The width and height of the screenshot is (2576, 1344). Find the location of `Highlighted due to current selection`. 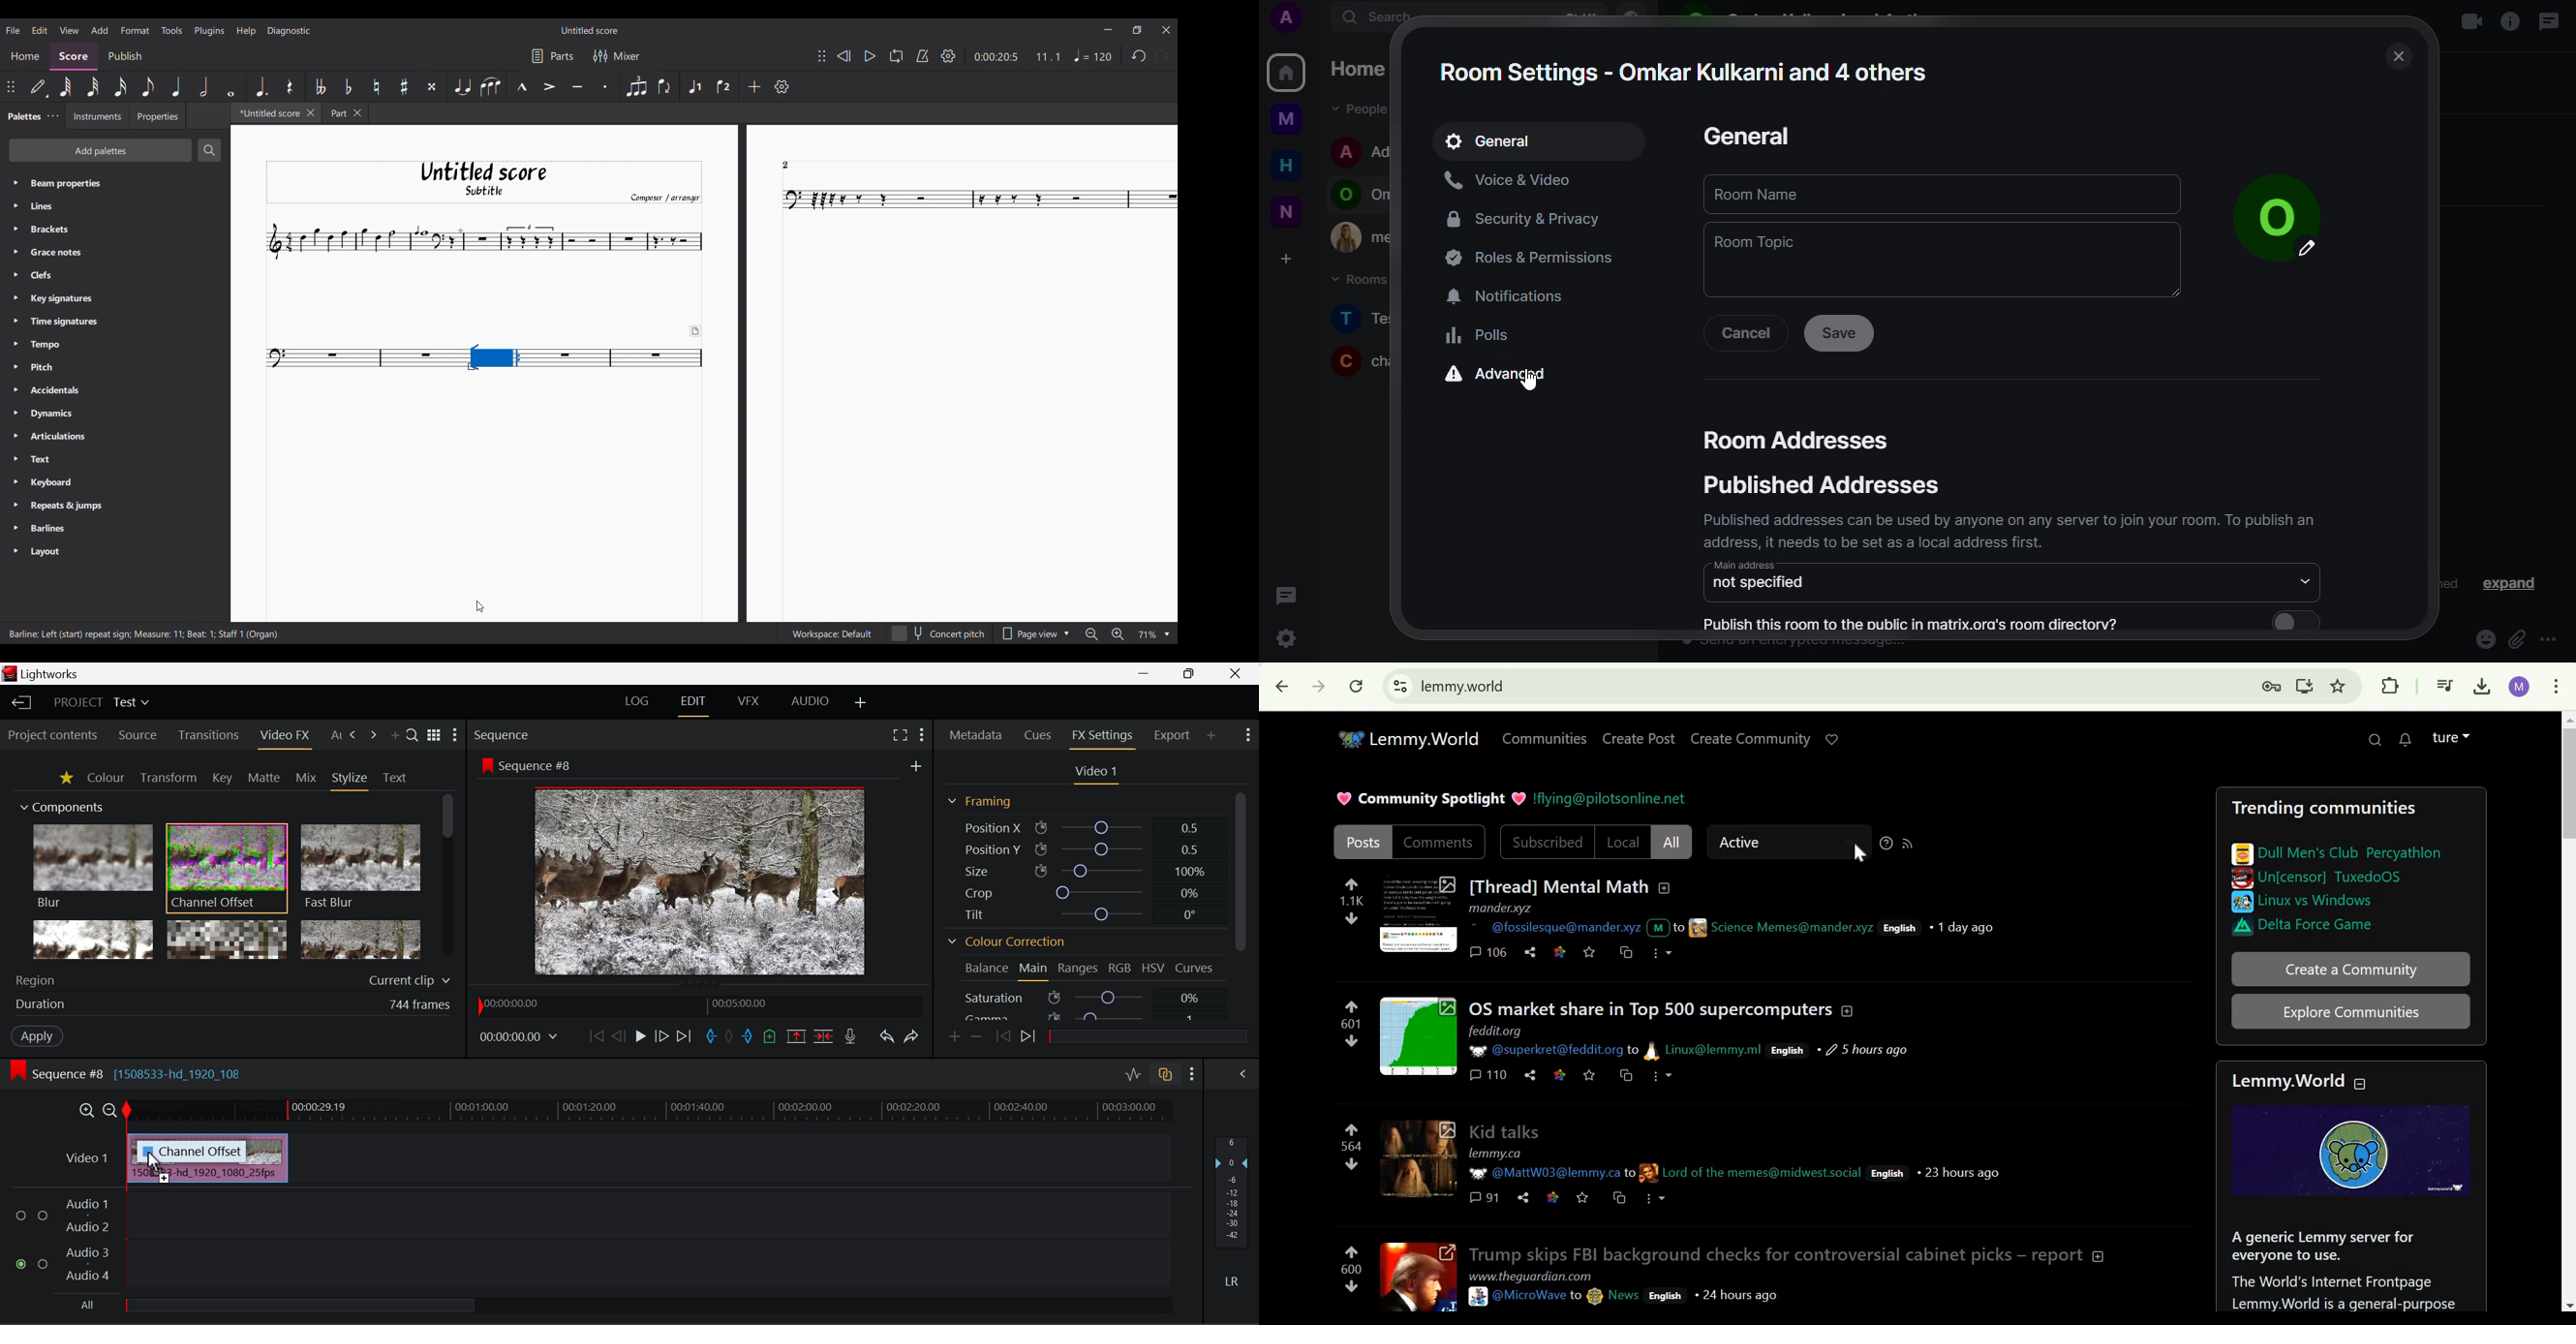

Highlighted due to current selection is located at coordinates (694, 87).